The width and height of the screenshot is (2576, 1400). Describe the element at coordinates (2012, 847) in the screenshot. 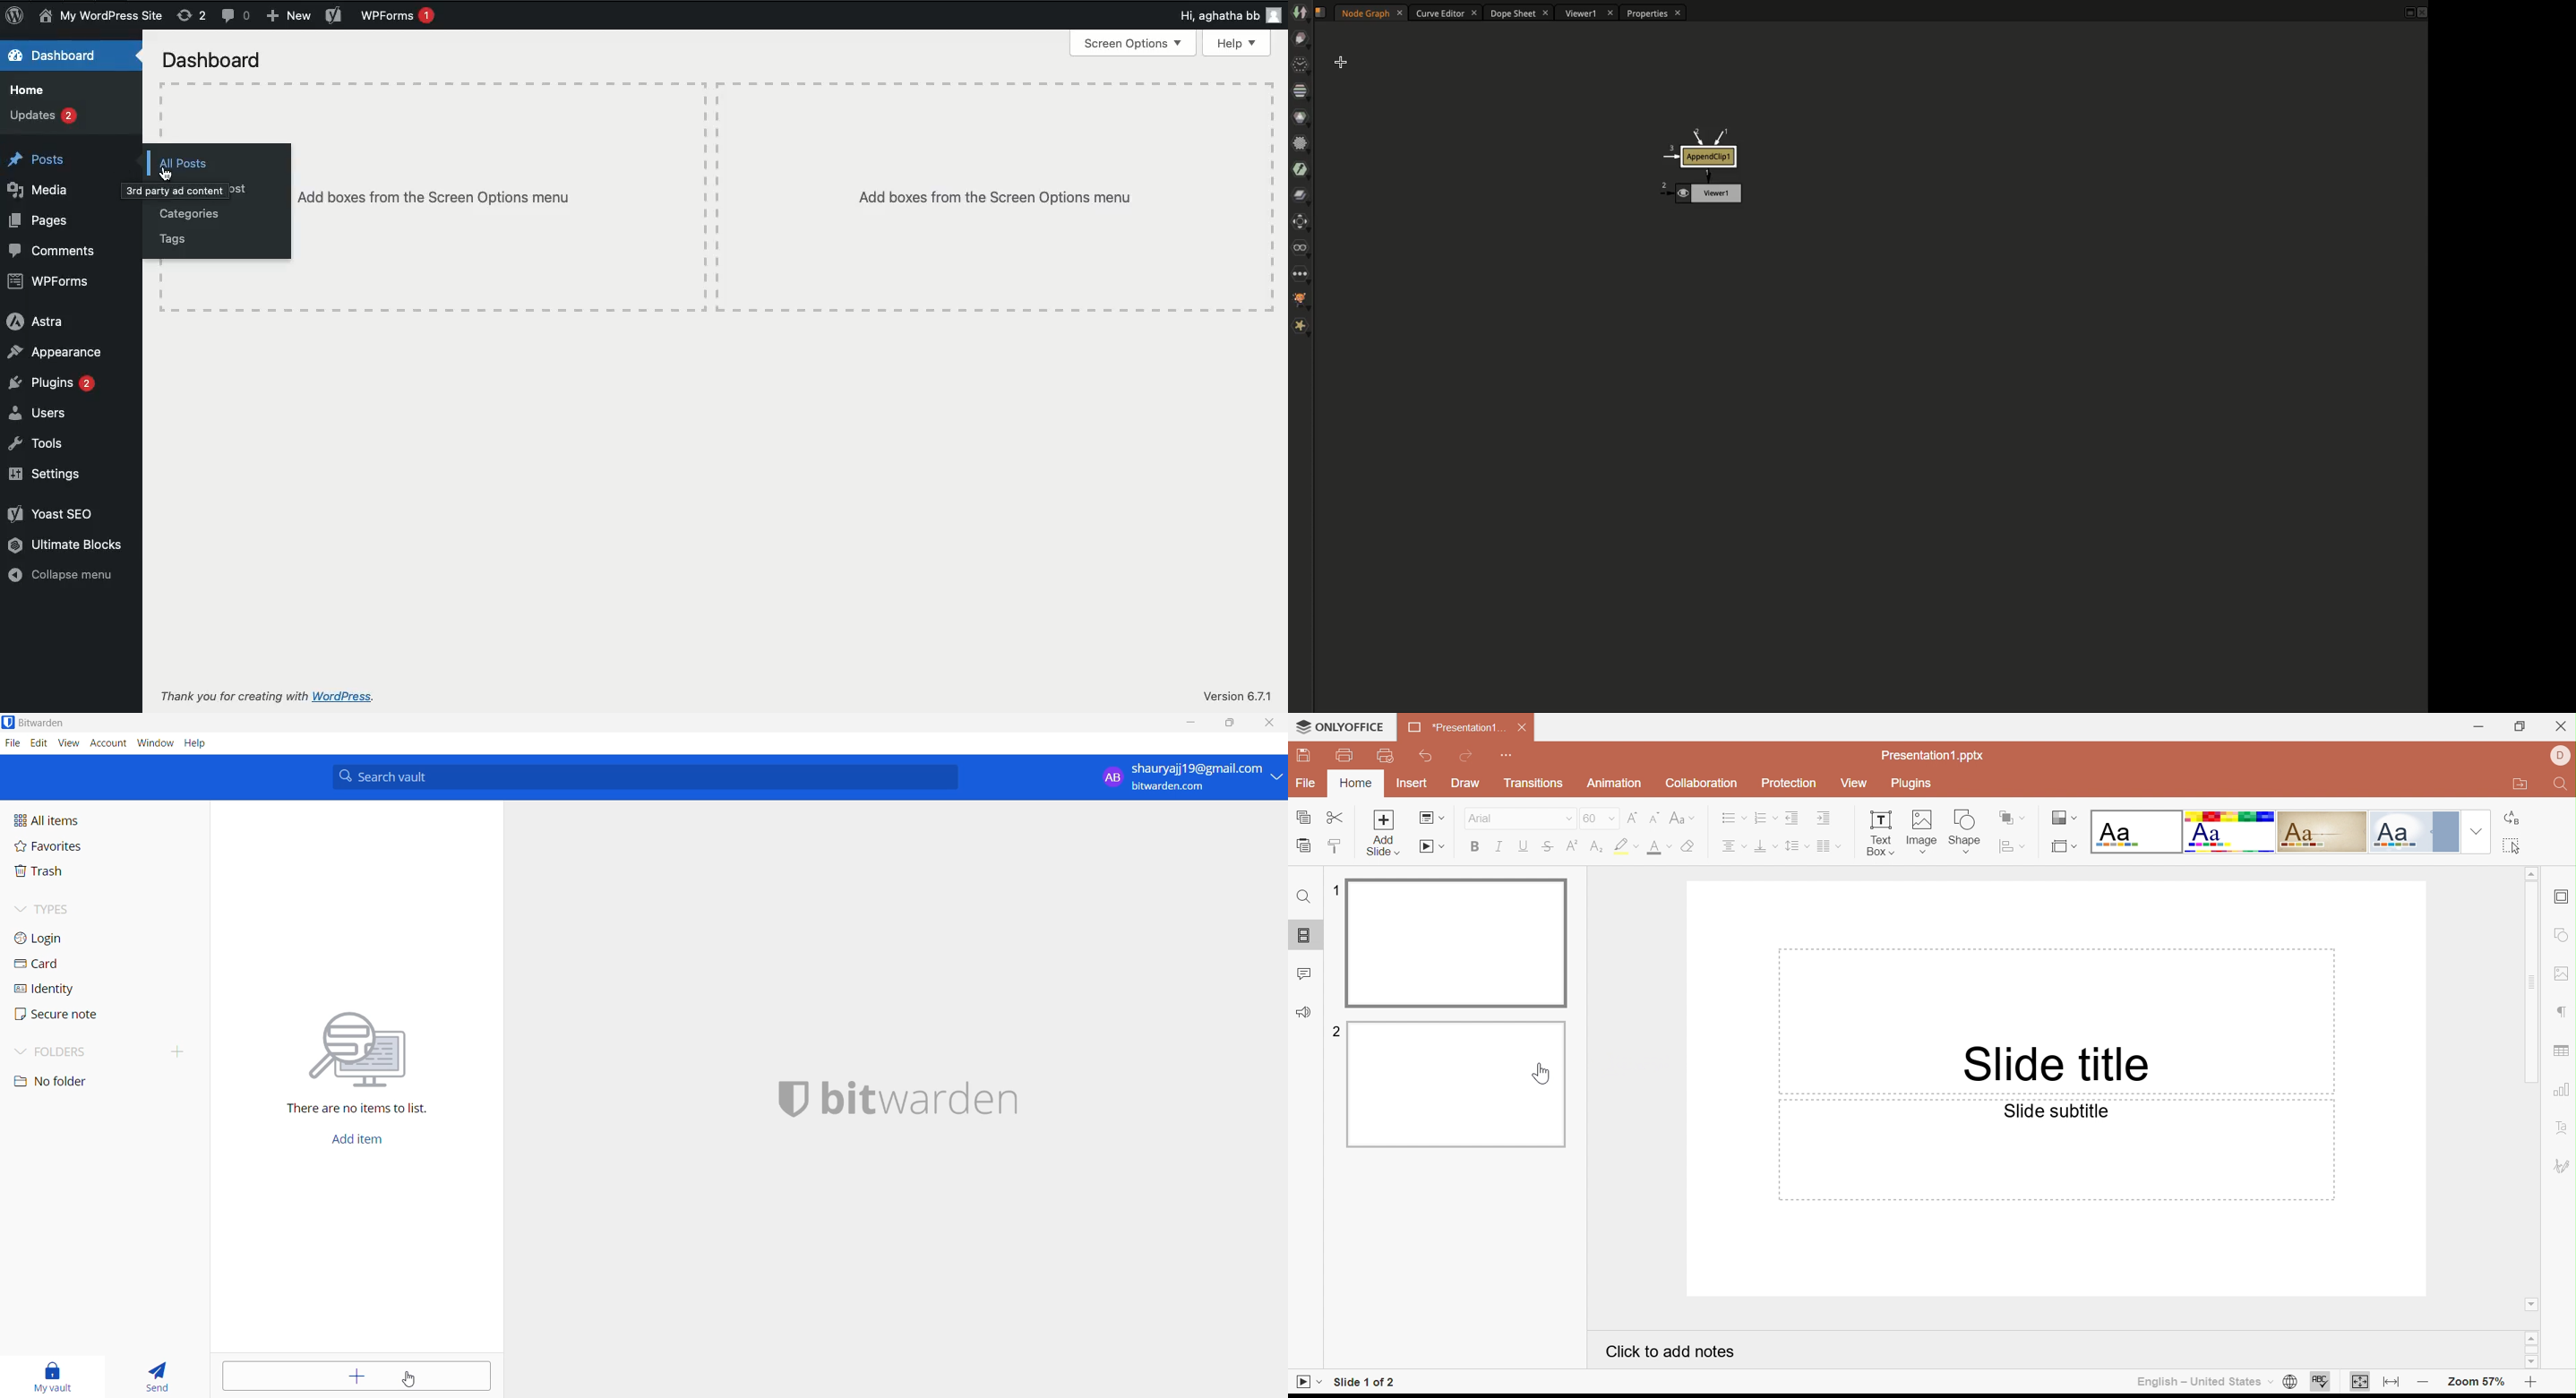

I see `Align shape` at that location.